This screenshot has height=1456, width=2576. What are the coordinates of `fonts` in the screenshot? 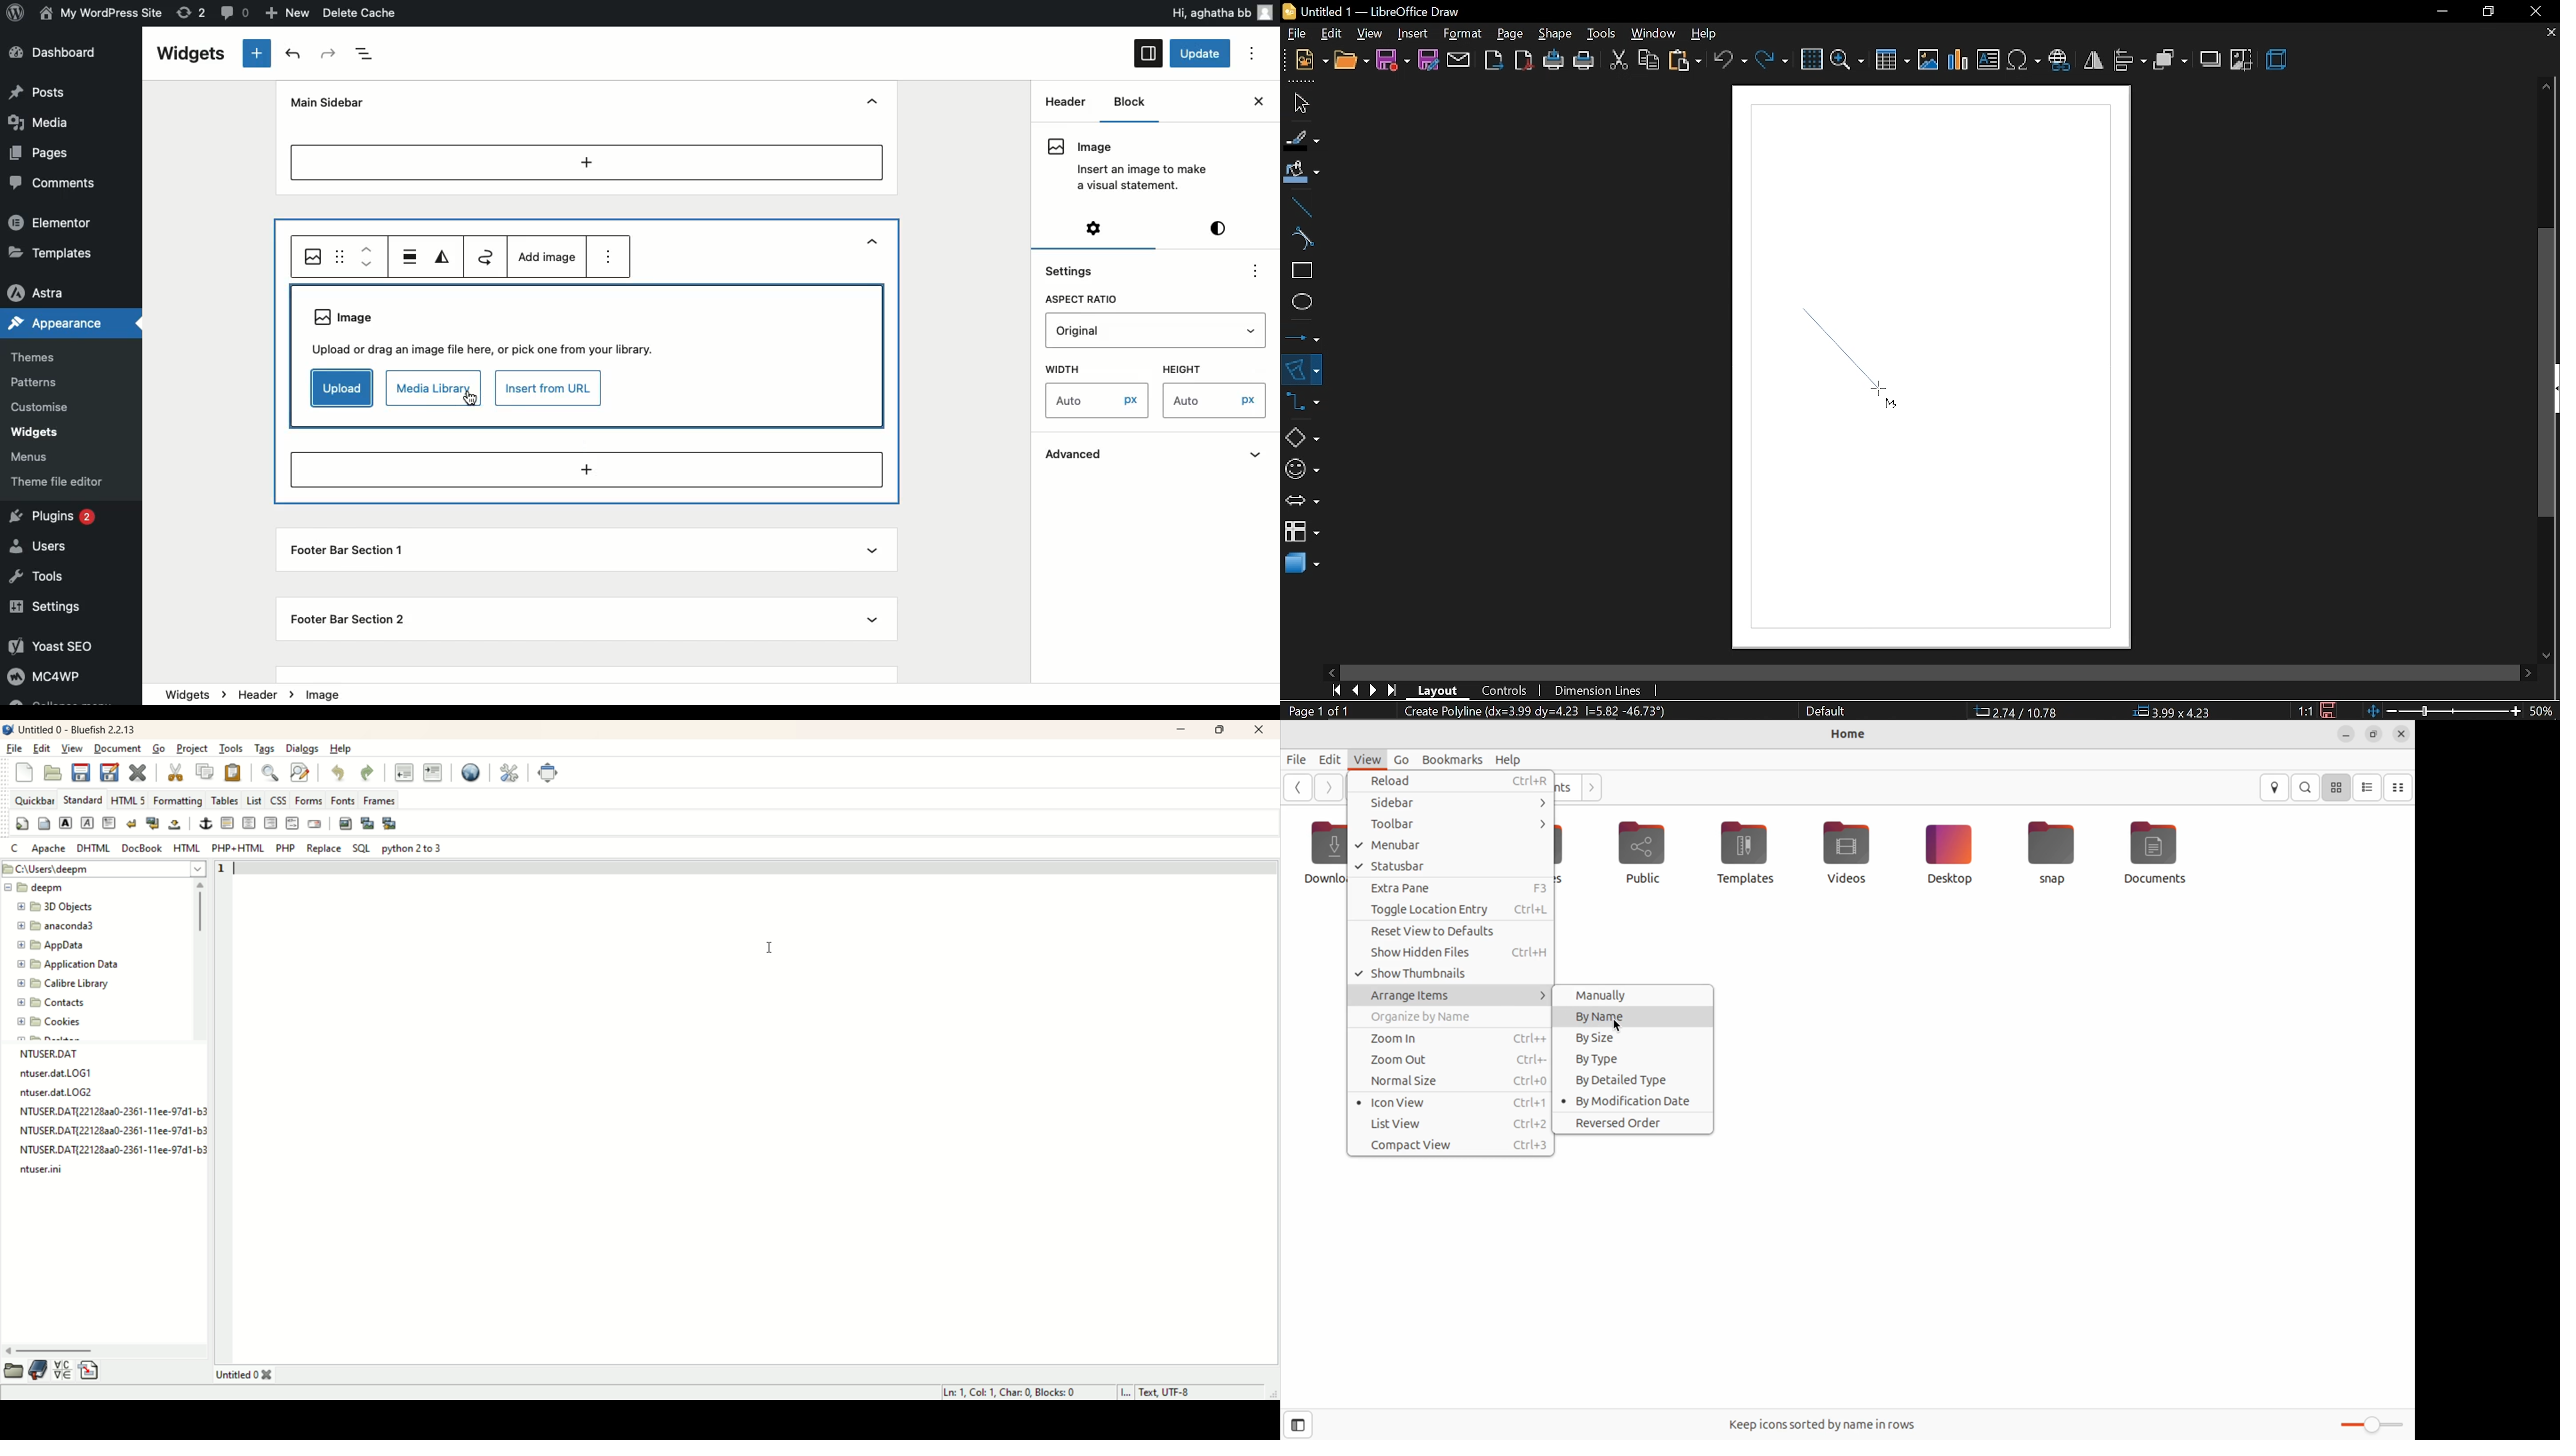 It's located at (343, 799).